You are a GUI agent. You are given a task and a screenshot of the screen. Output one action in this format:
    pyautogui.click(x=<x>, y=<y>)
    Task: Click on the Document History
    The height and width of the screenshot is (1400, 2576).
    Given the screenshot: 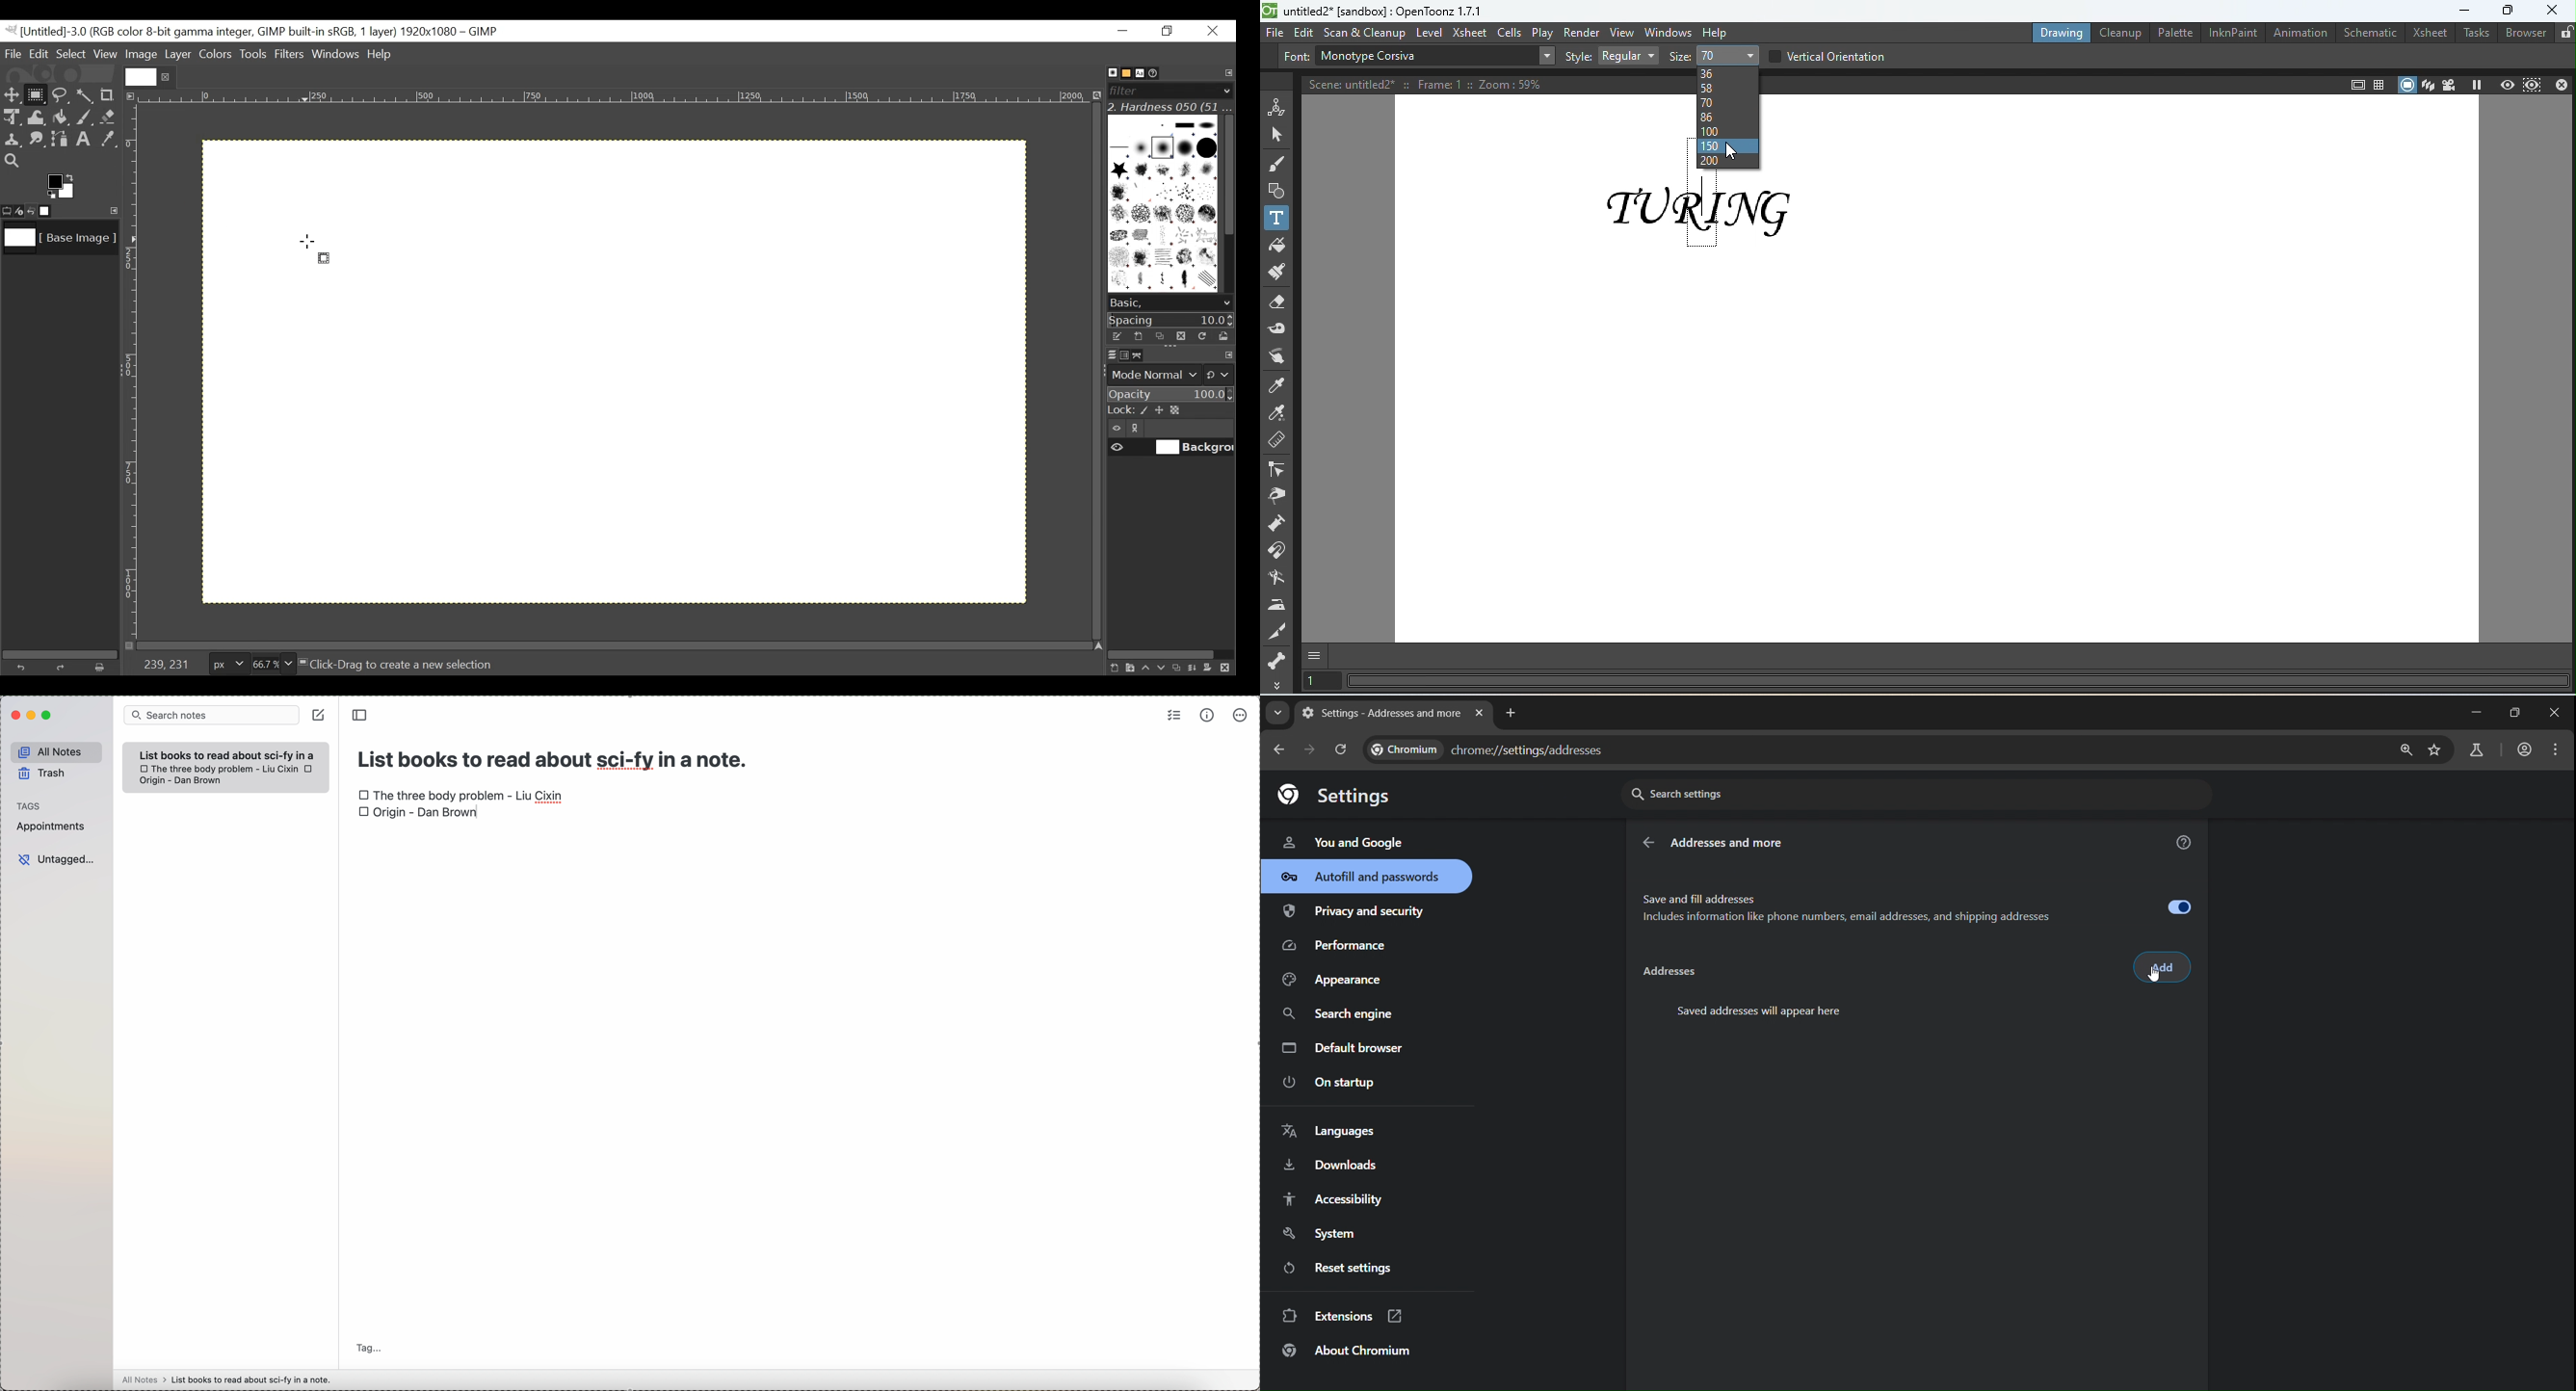 What is the action you would take?
    pyautogui.click(x=1159, y=72)
    